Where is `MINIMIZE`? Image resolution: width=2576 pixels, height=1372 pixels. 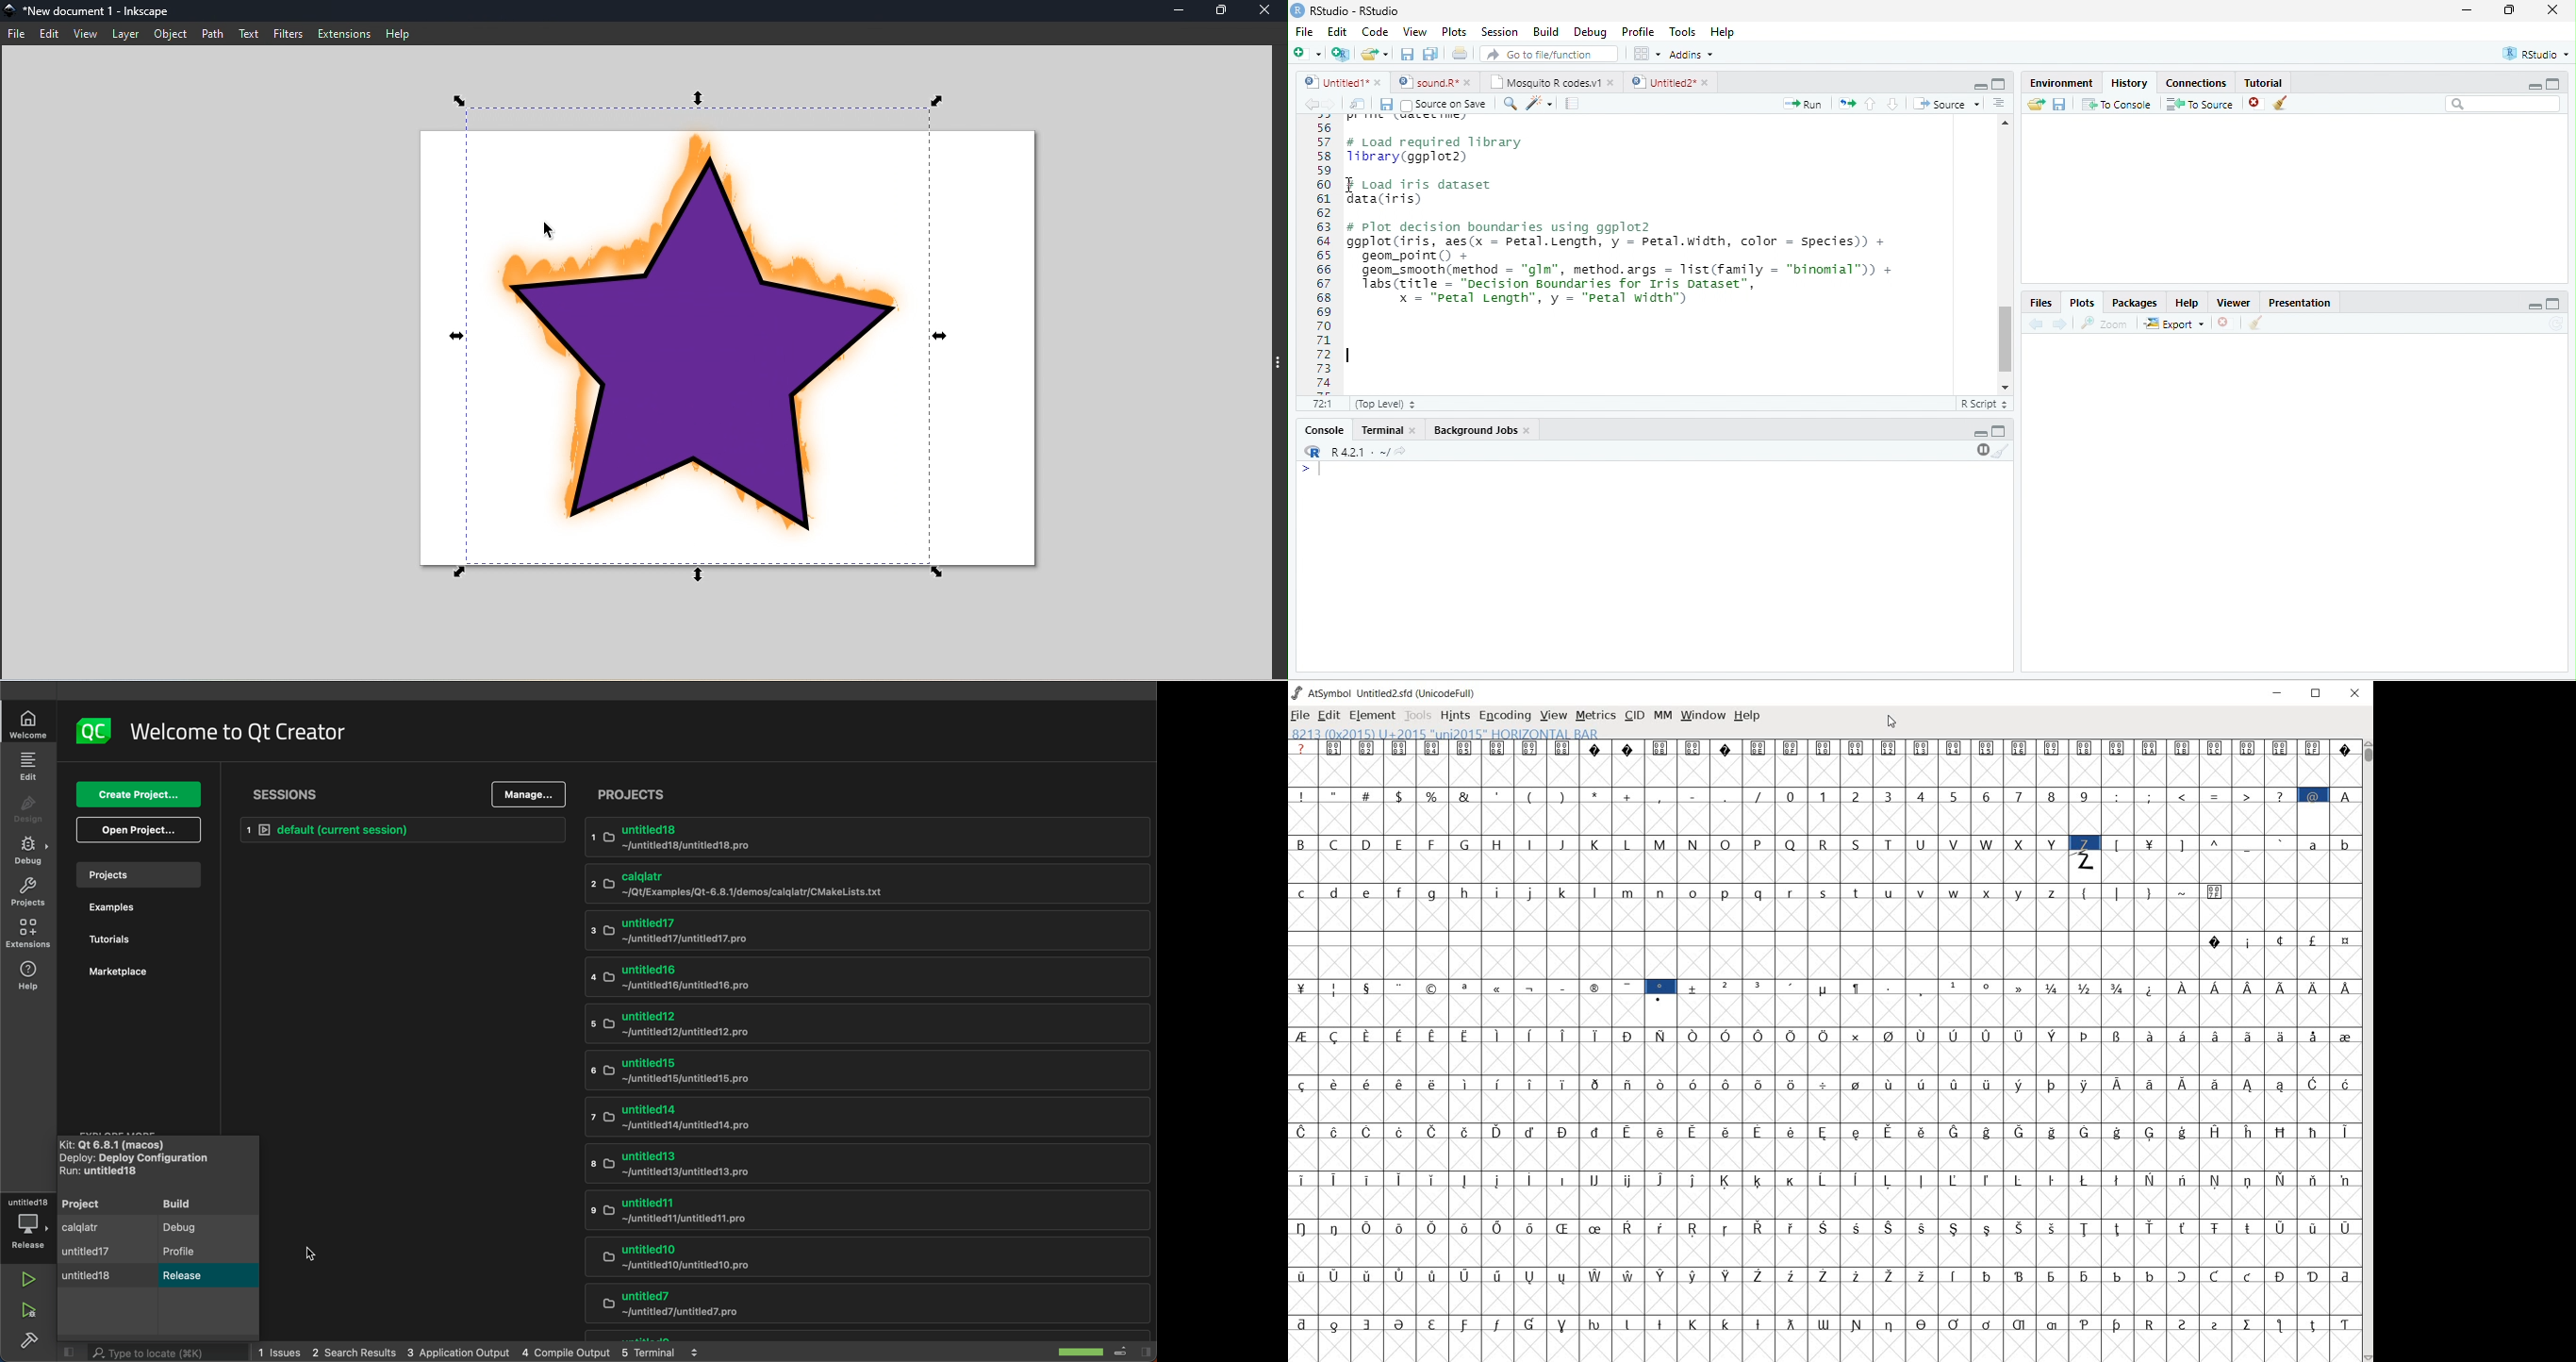 MINIMIZE is located at coordinates (2280, 694).